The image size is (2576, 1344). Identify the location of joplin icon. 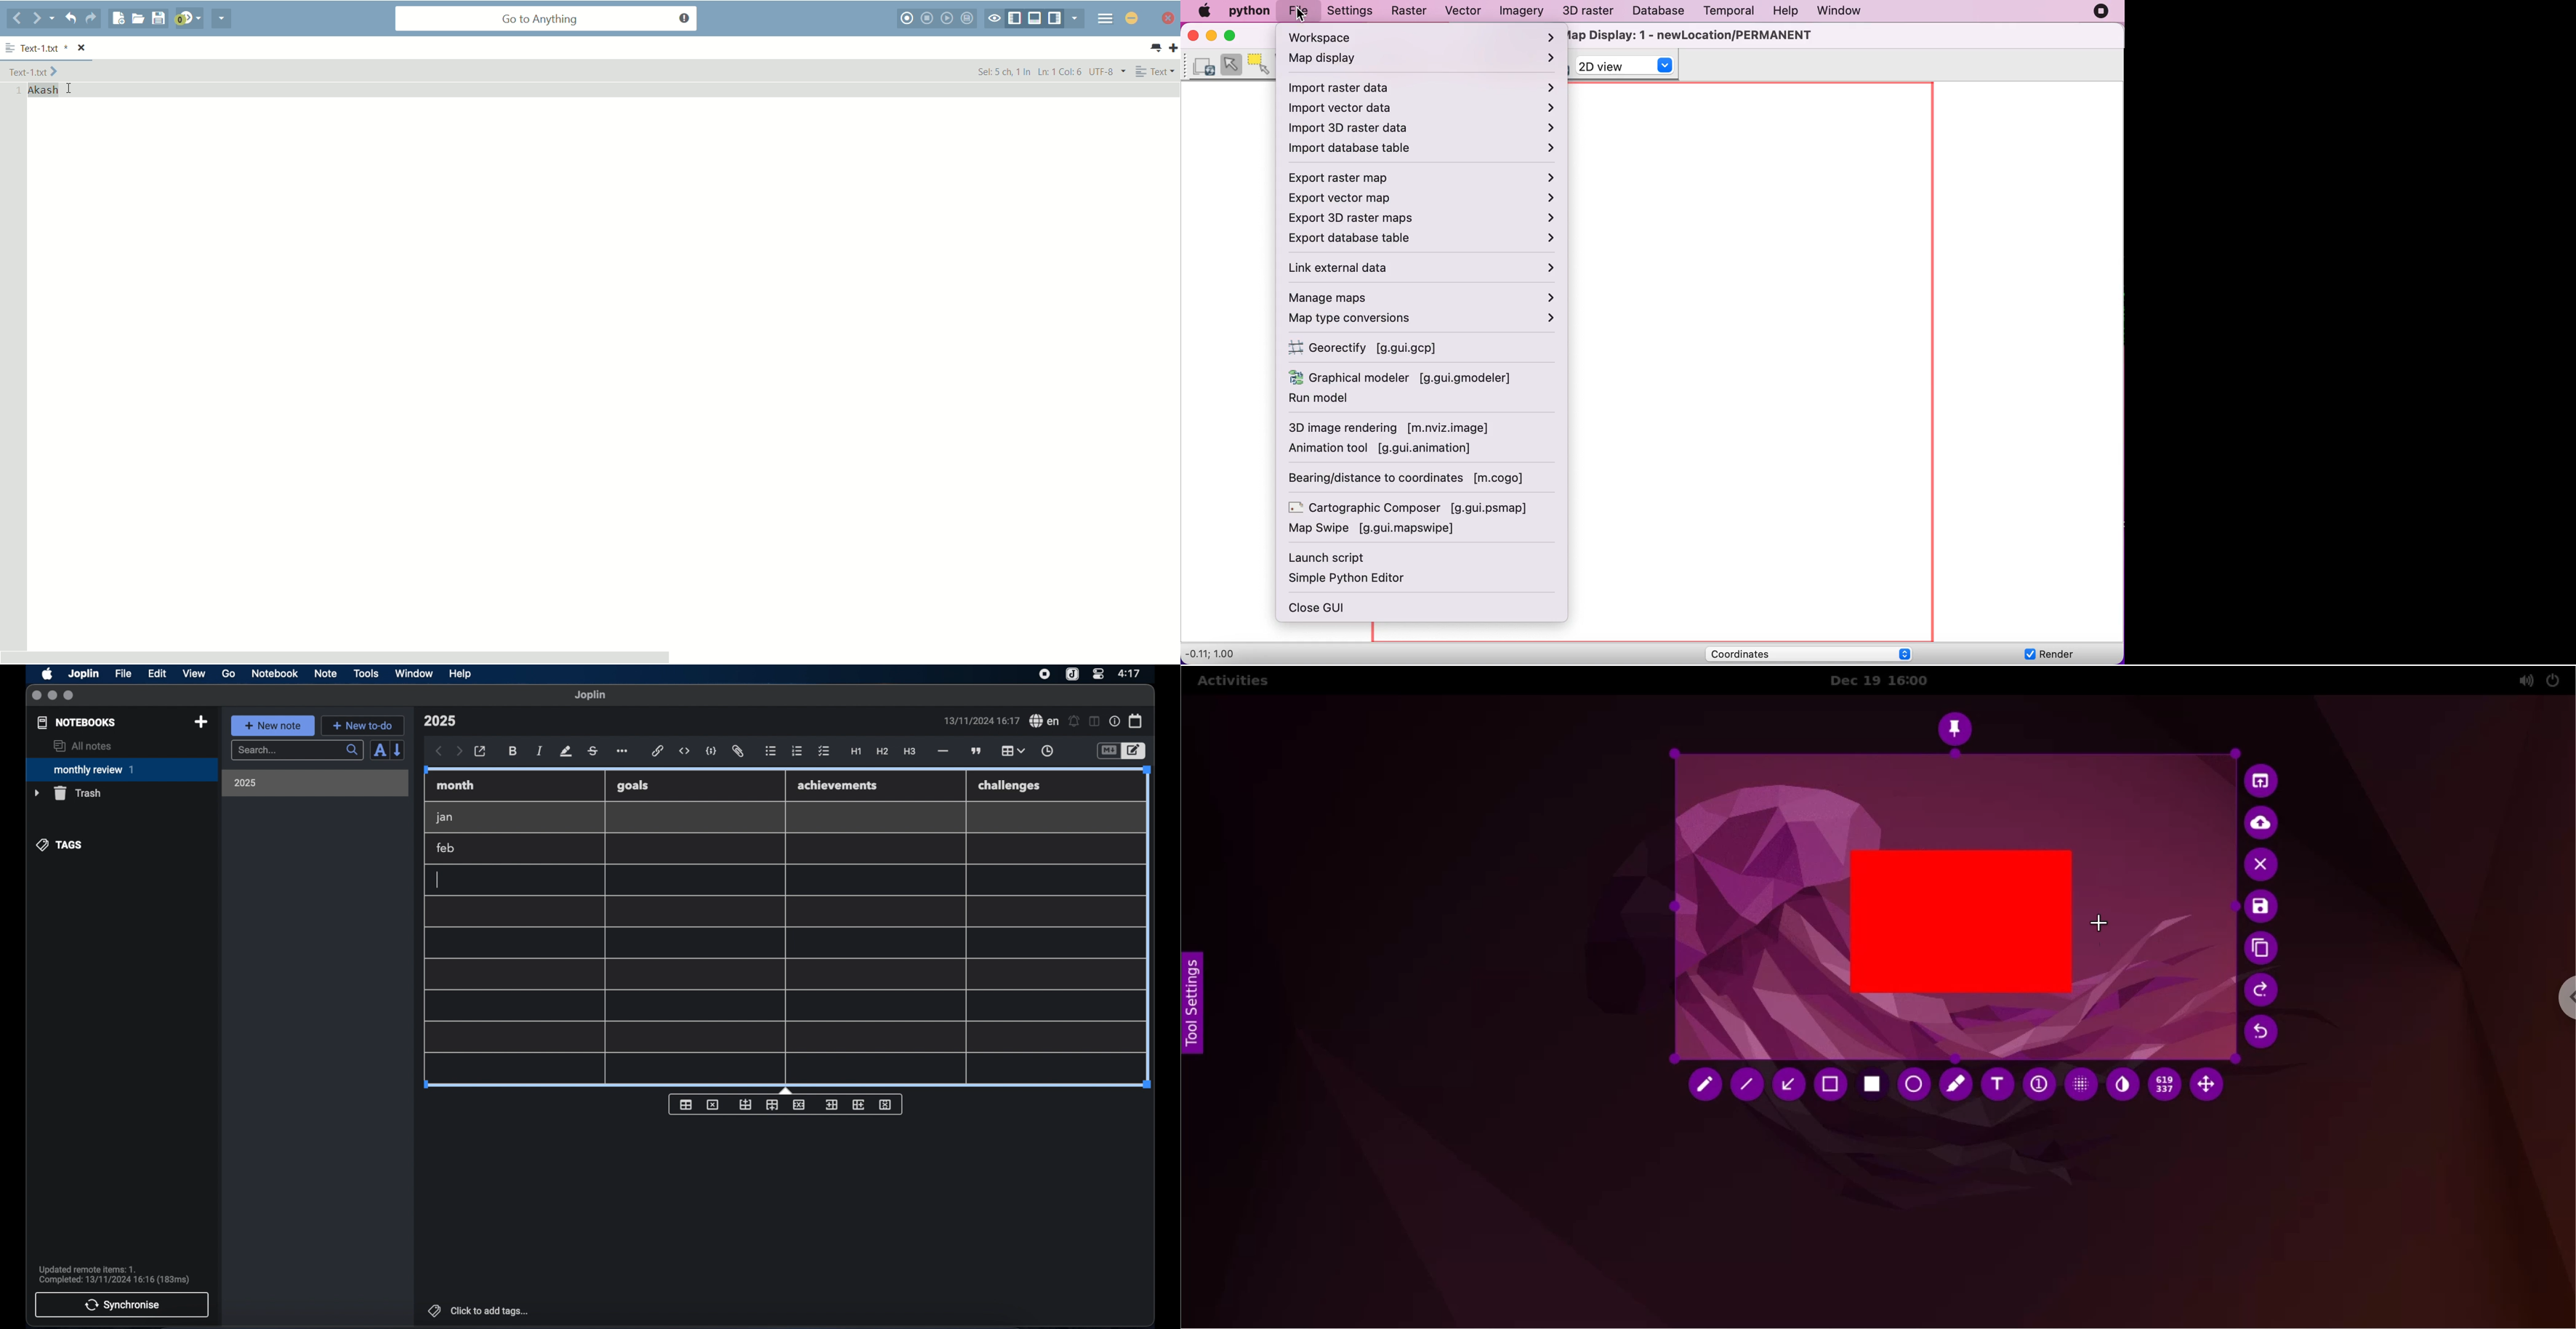
(1072, 675).